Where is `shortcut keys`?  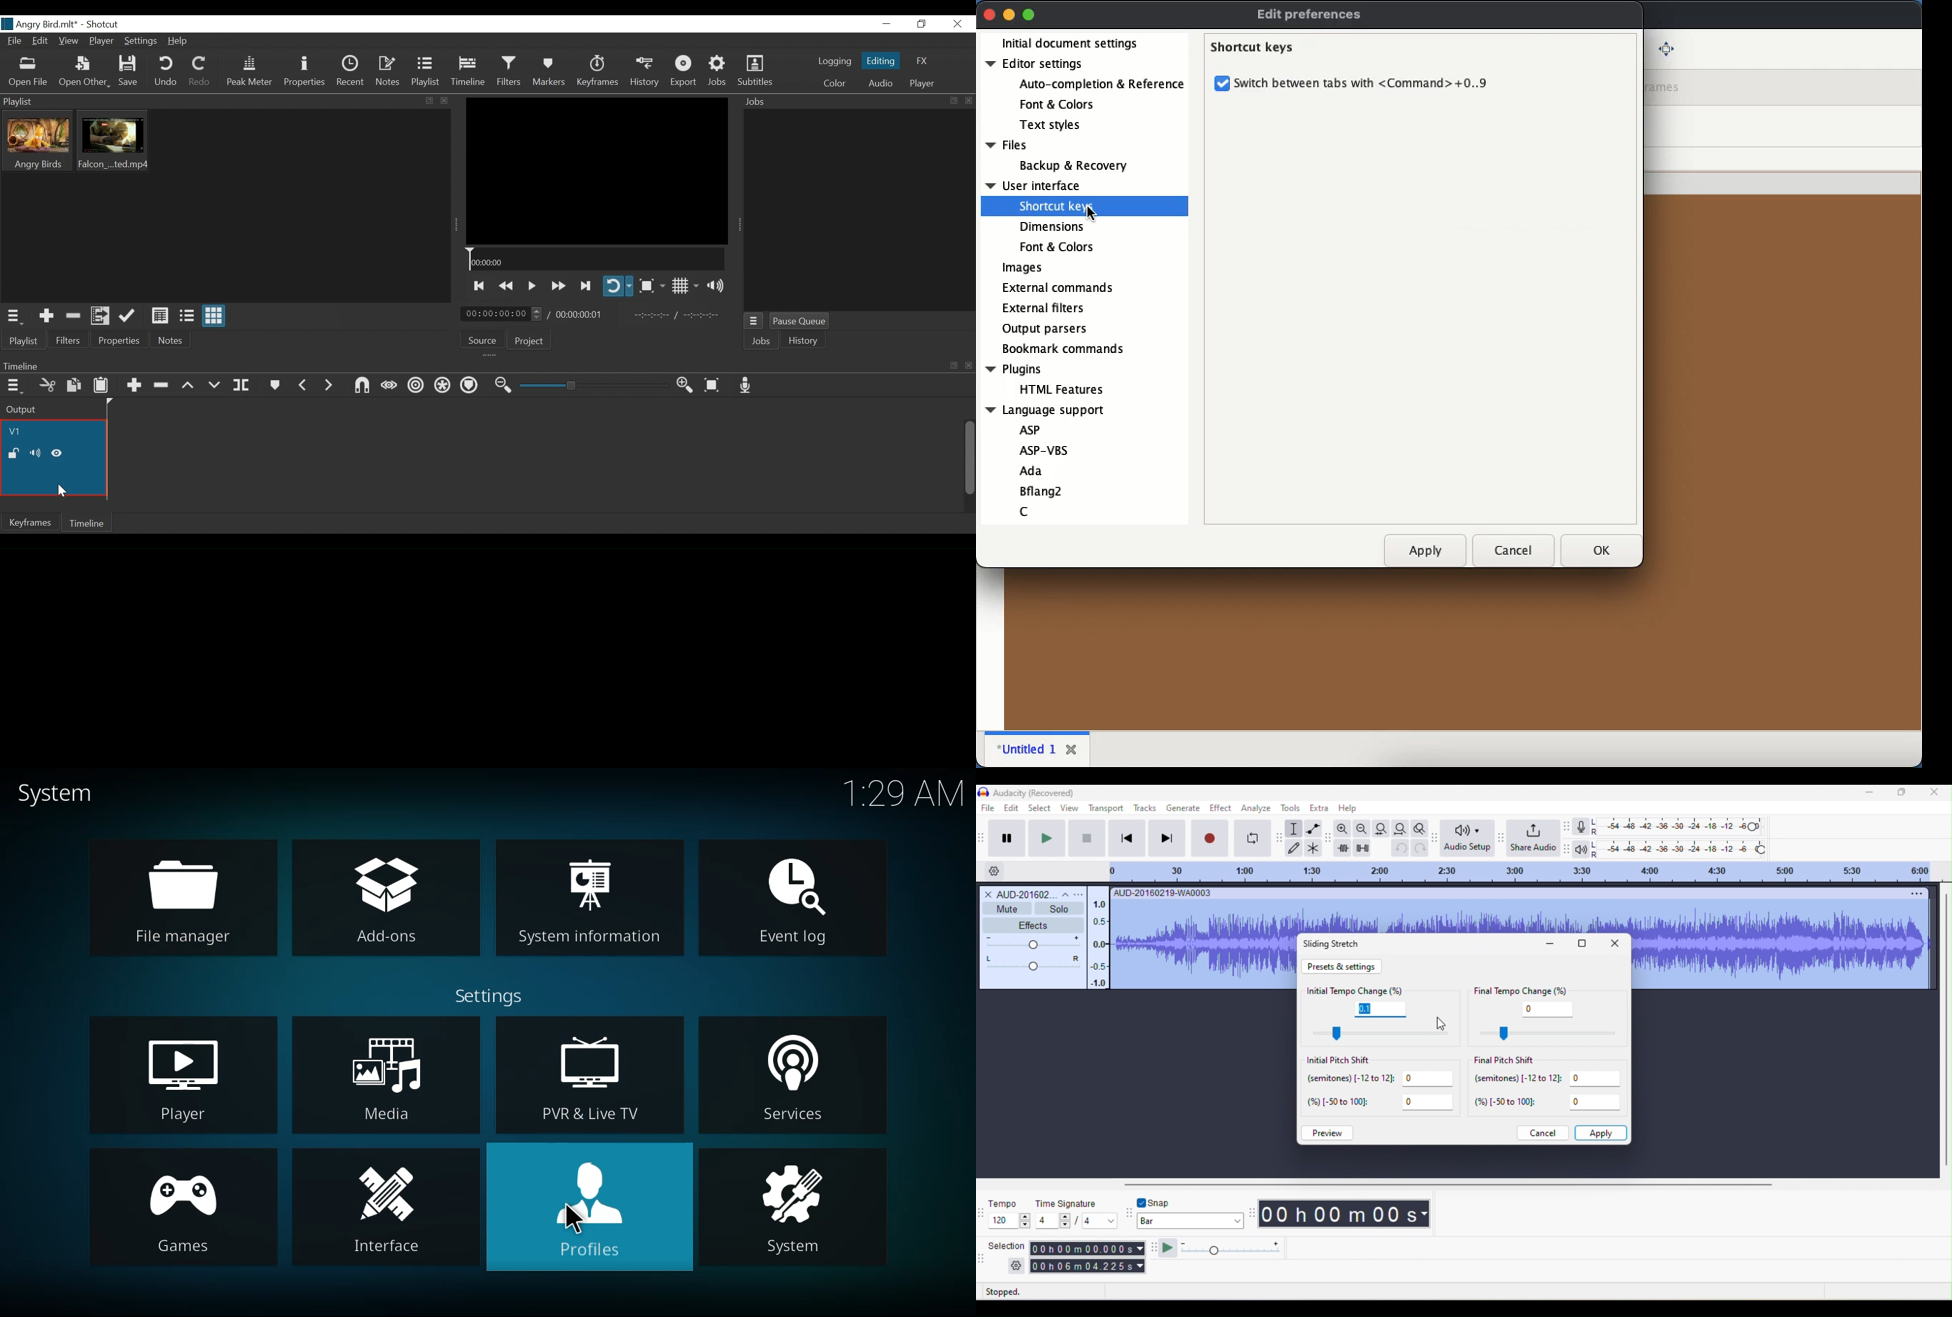
shortcut keys is located at coordinates (1055, 207).